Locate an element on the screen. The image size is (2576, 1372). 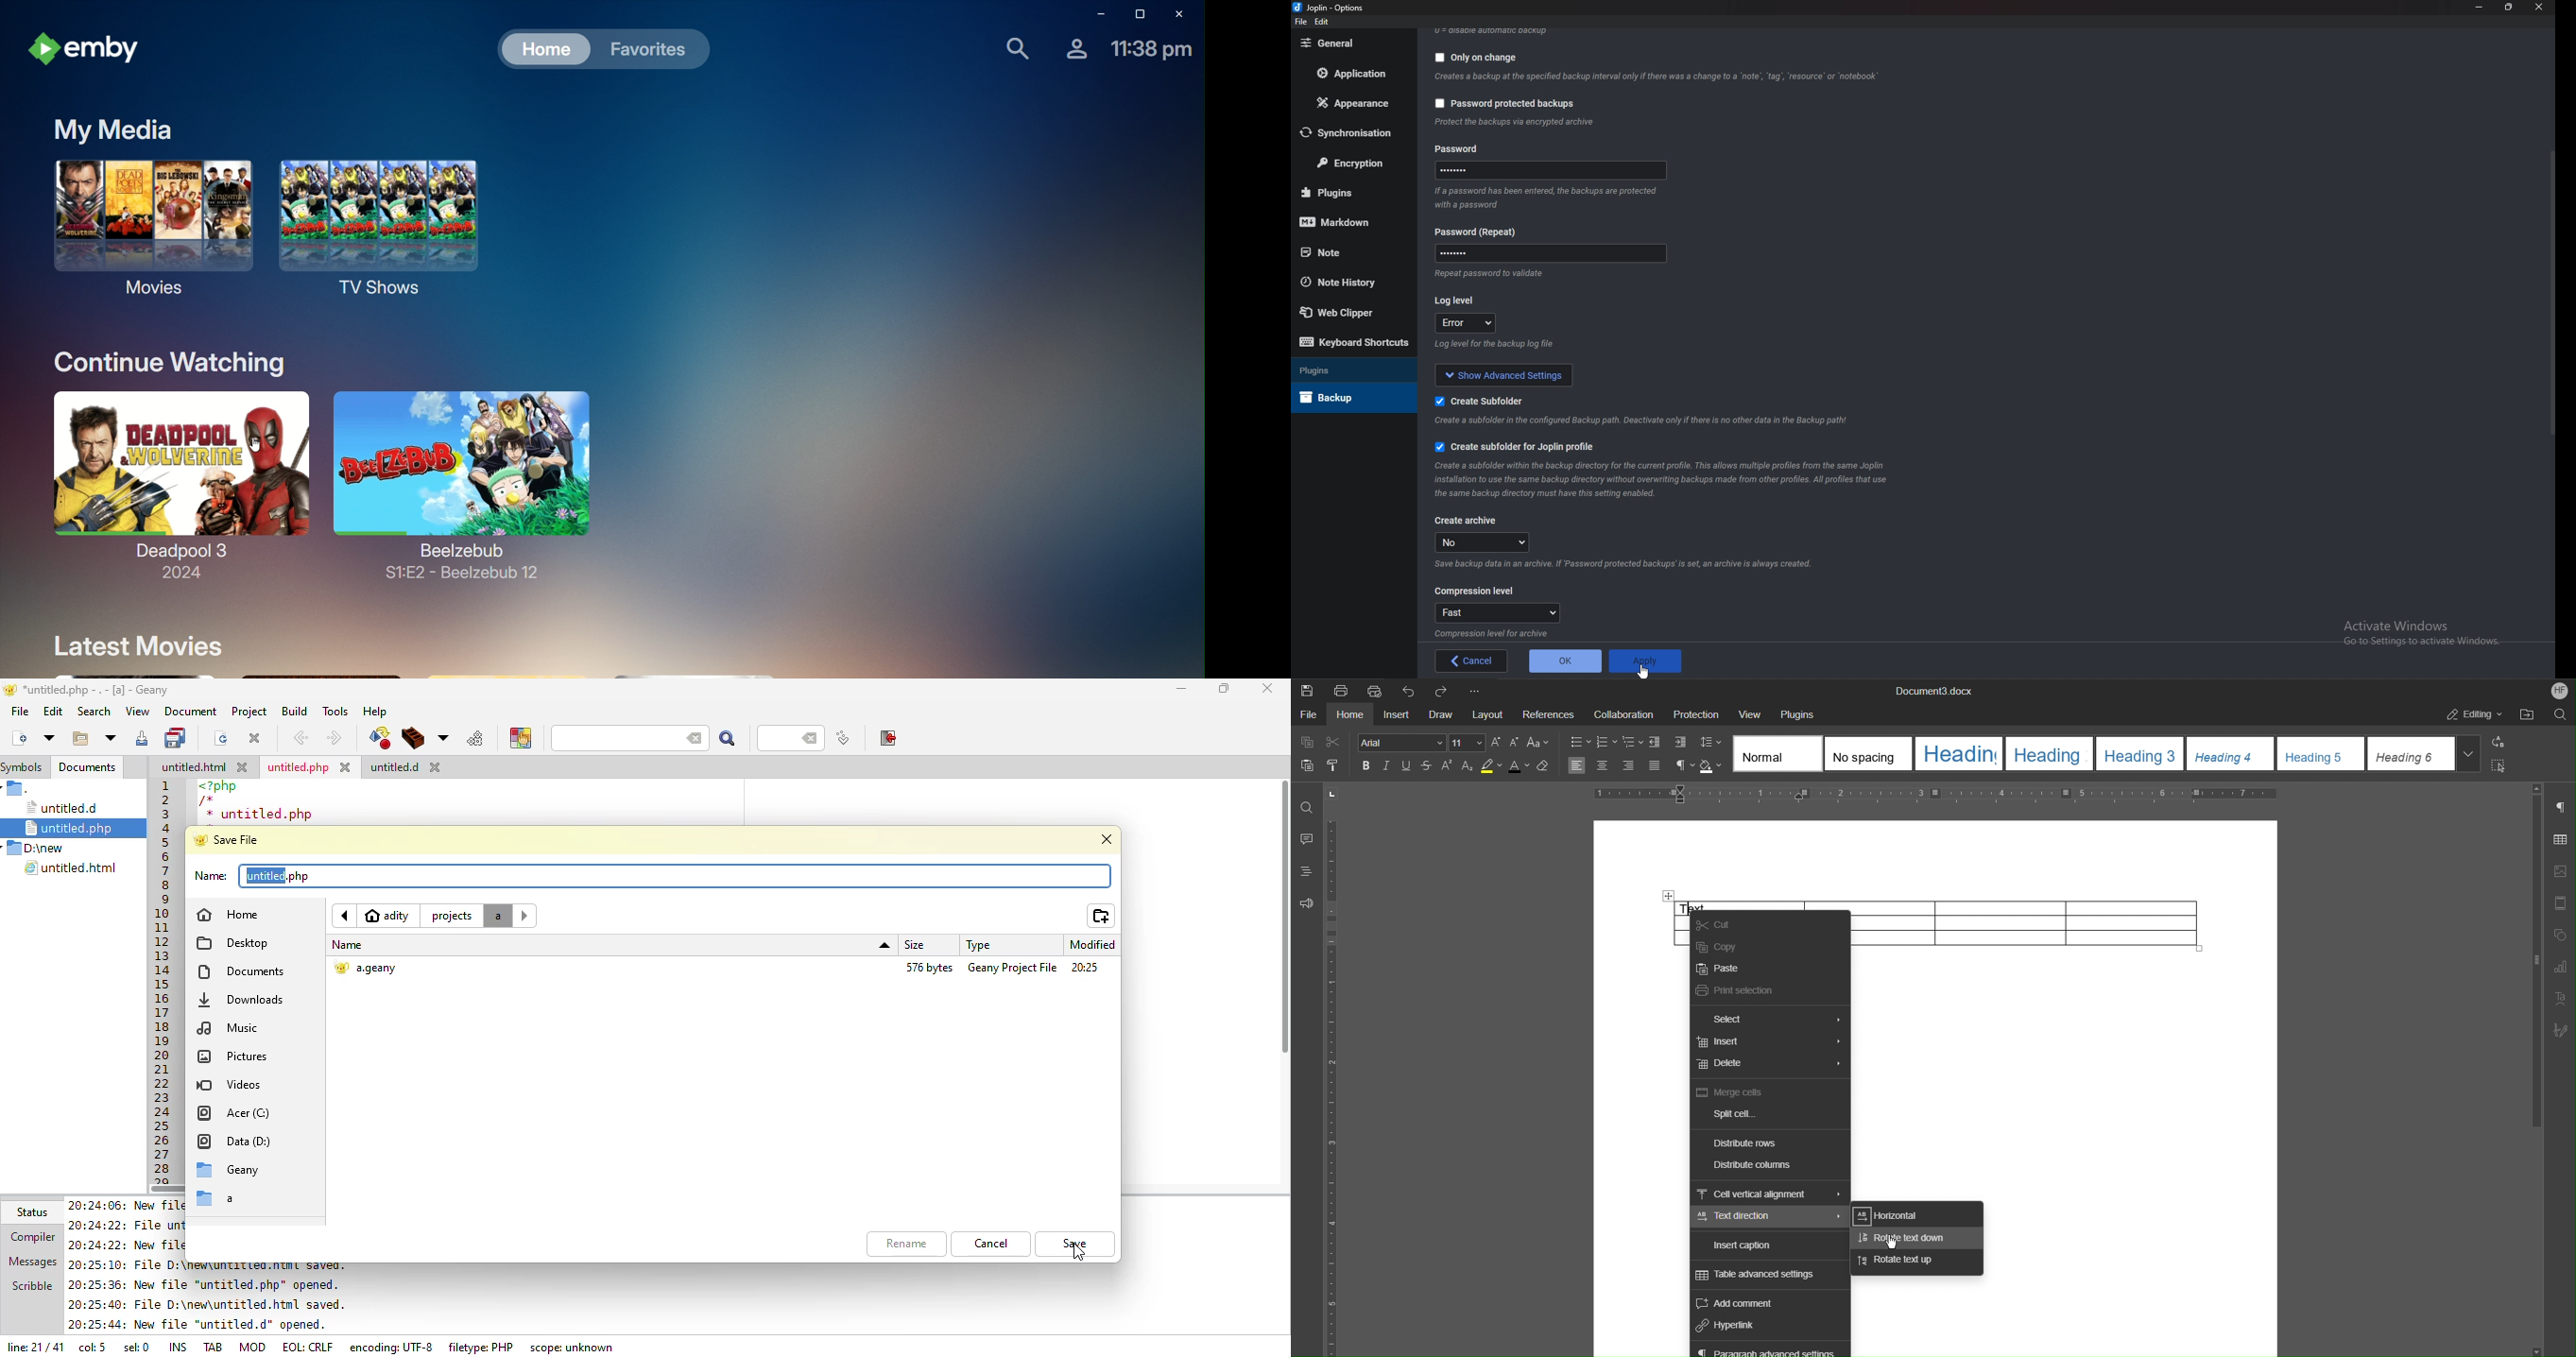
Deadpool 3 is located at coordinates (170, 475).